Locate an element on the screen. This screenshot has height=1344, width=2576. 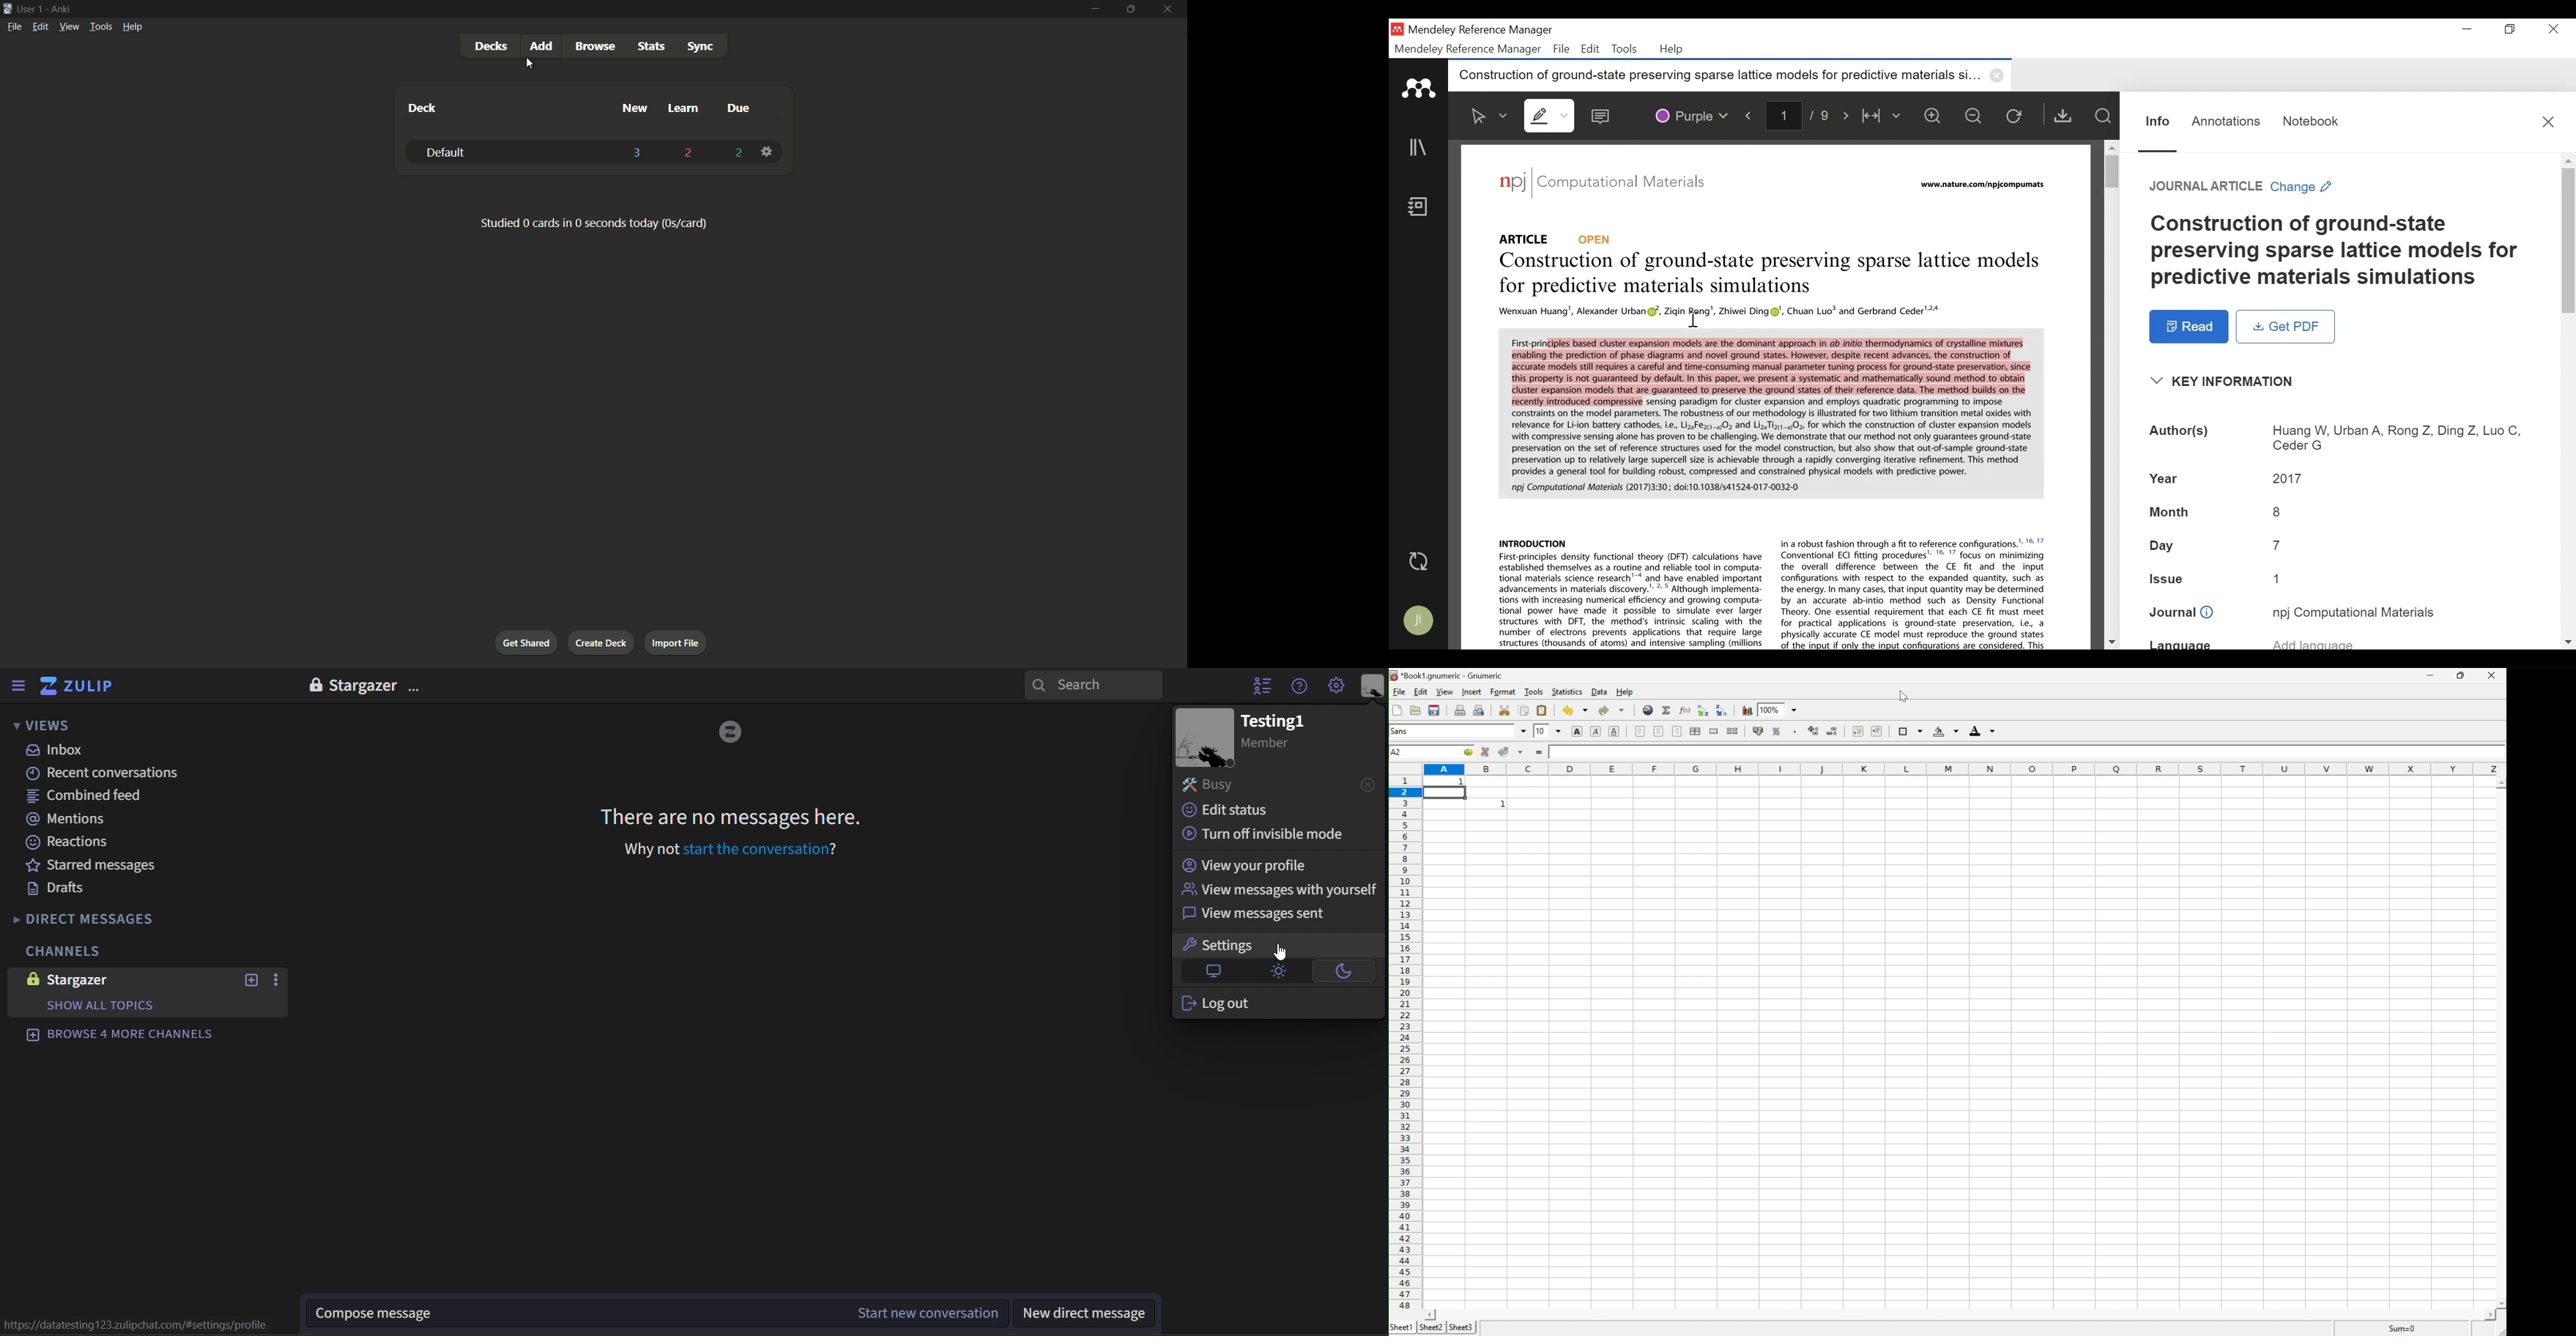
Vertical Scroll bar is located at coordinates (2569, 244).